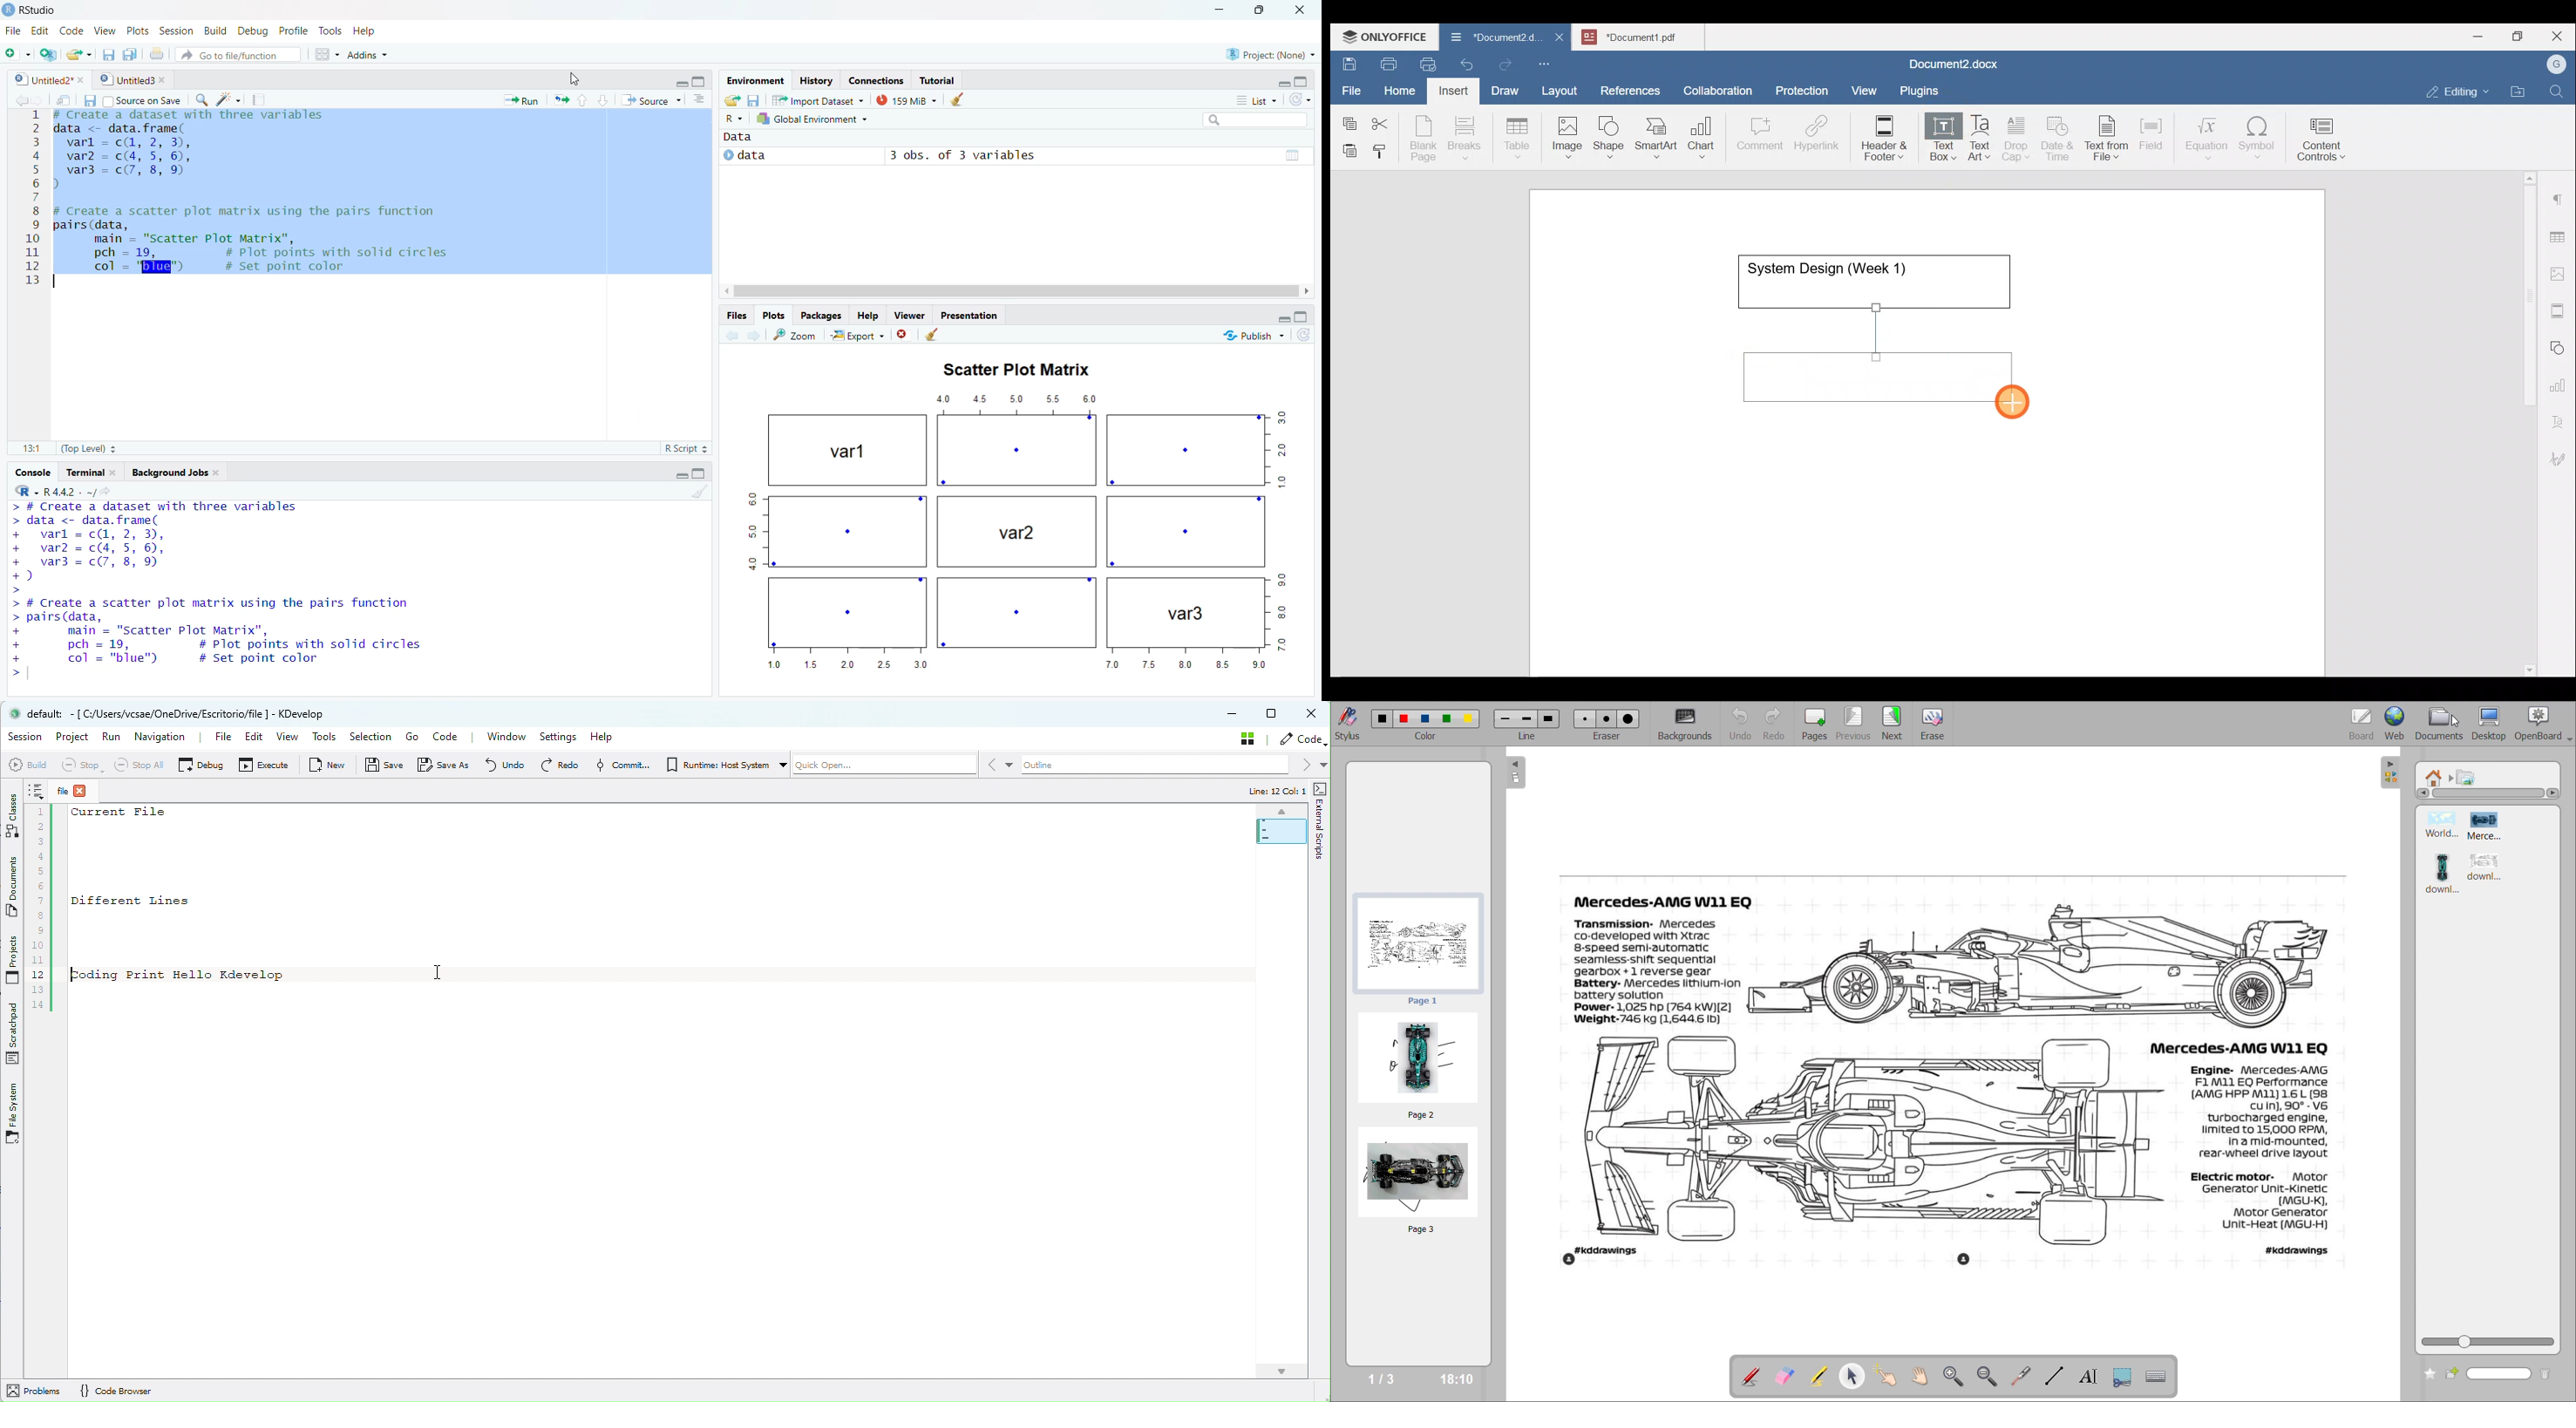 The width and height of the screenshot is (2576, 1428). What do you see at coordinates (1229, 711) in the screenshot?
I see `Minimize` at bounding box center [1229, 711].